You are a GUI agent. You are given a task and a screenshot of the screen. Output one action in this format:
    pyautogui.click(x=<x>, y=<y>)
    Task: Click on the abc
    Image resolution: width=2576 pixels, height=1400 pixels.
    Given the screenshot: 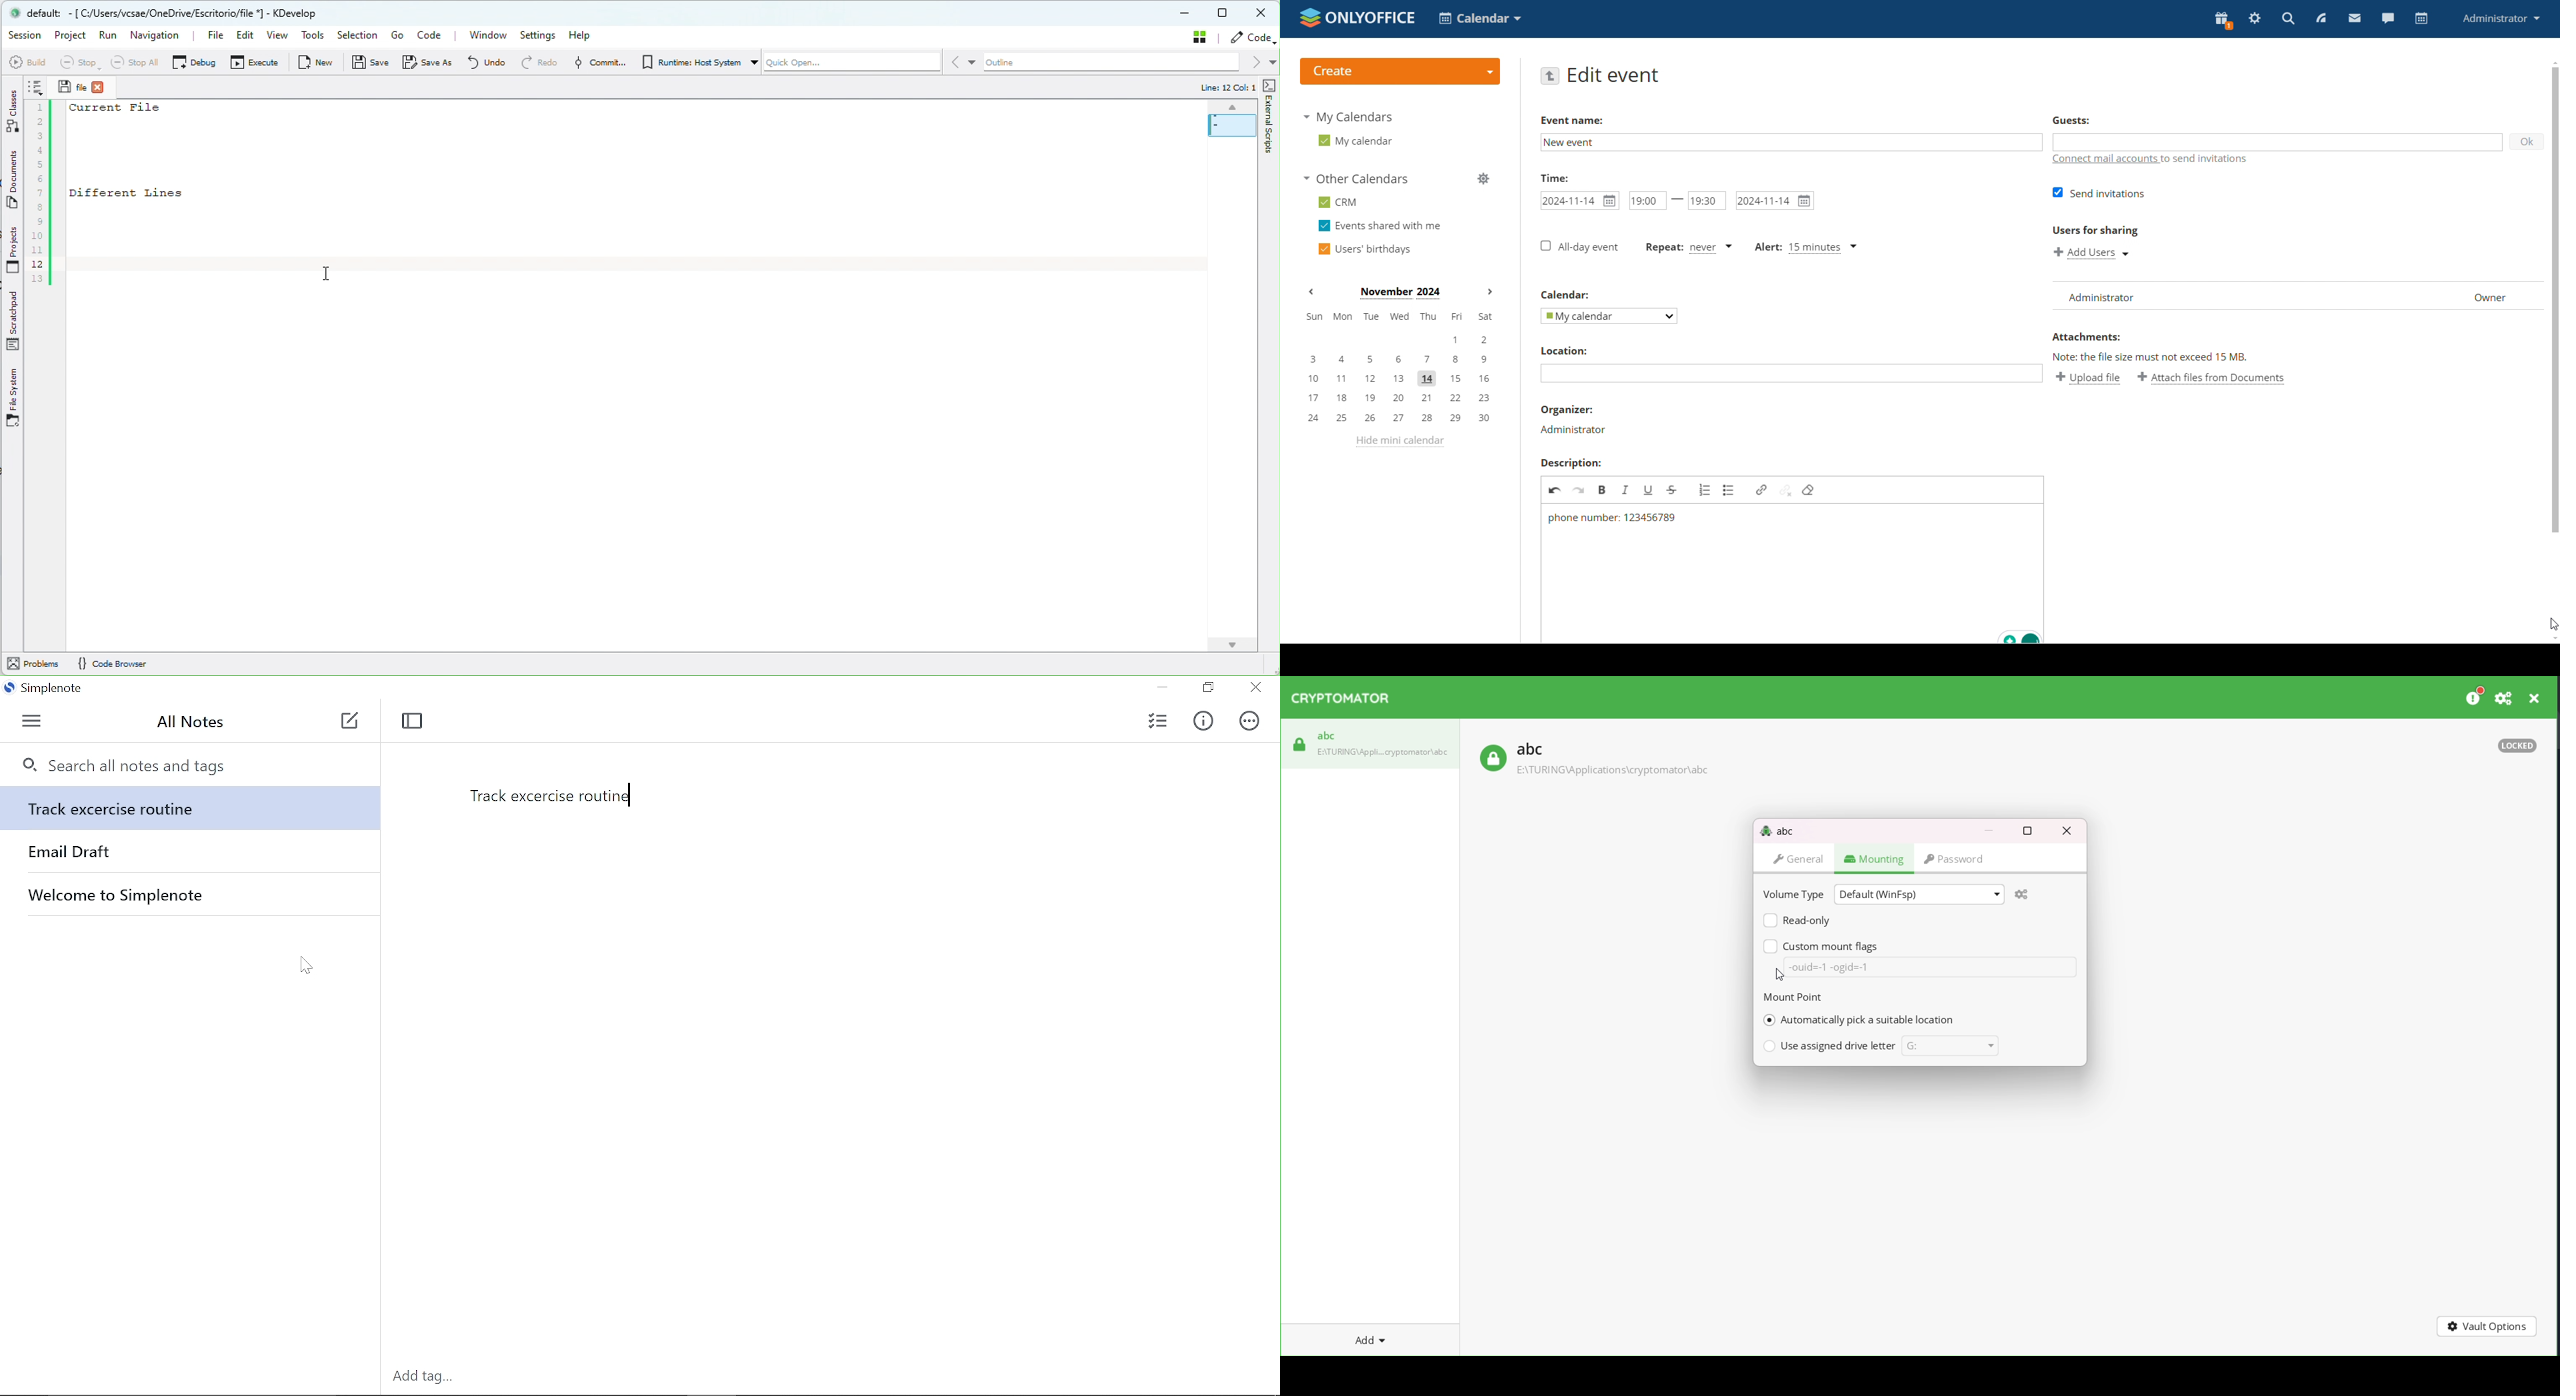 What is the action you would take?
    pyautogui.click(x=1326, y=735)
    